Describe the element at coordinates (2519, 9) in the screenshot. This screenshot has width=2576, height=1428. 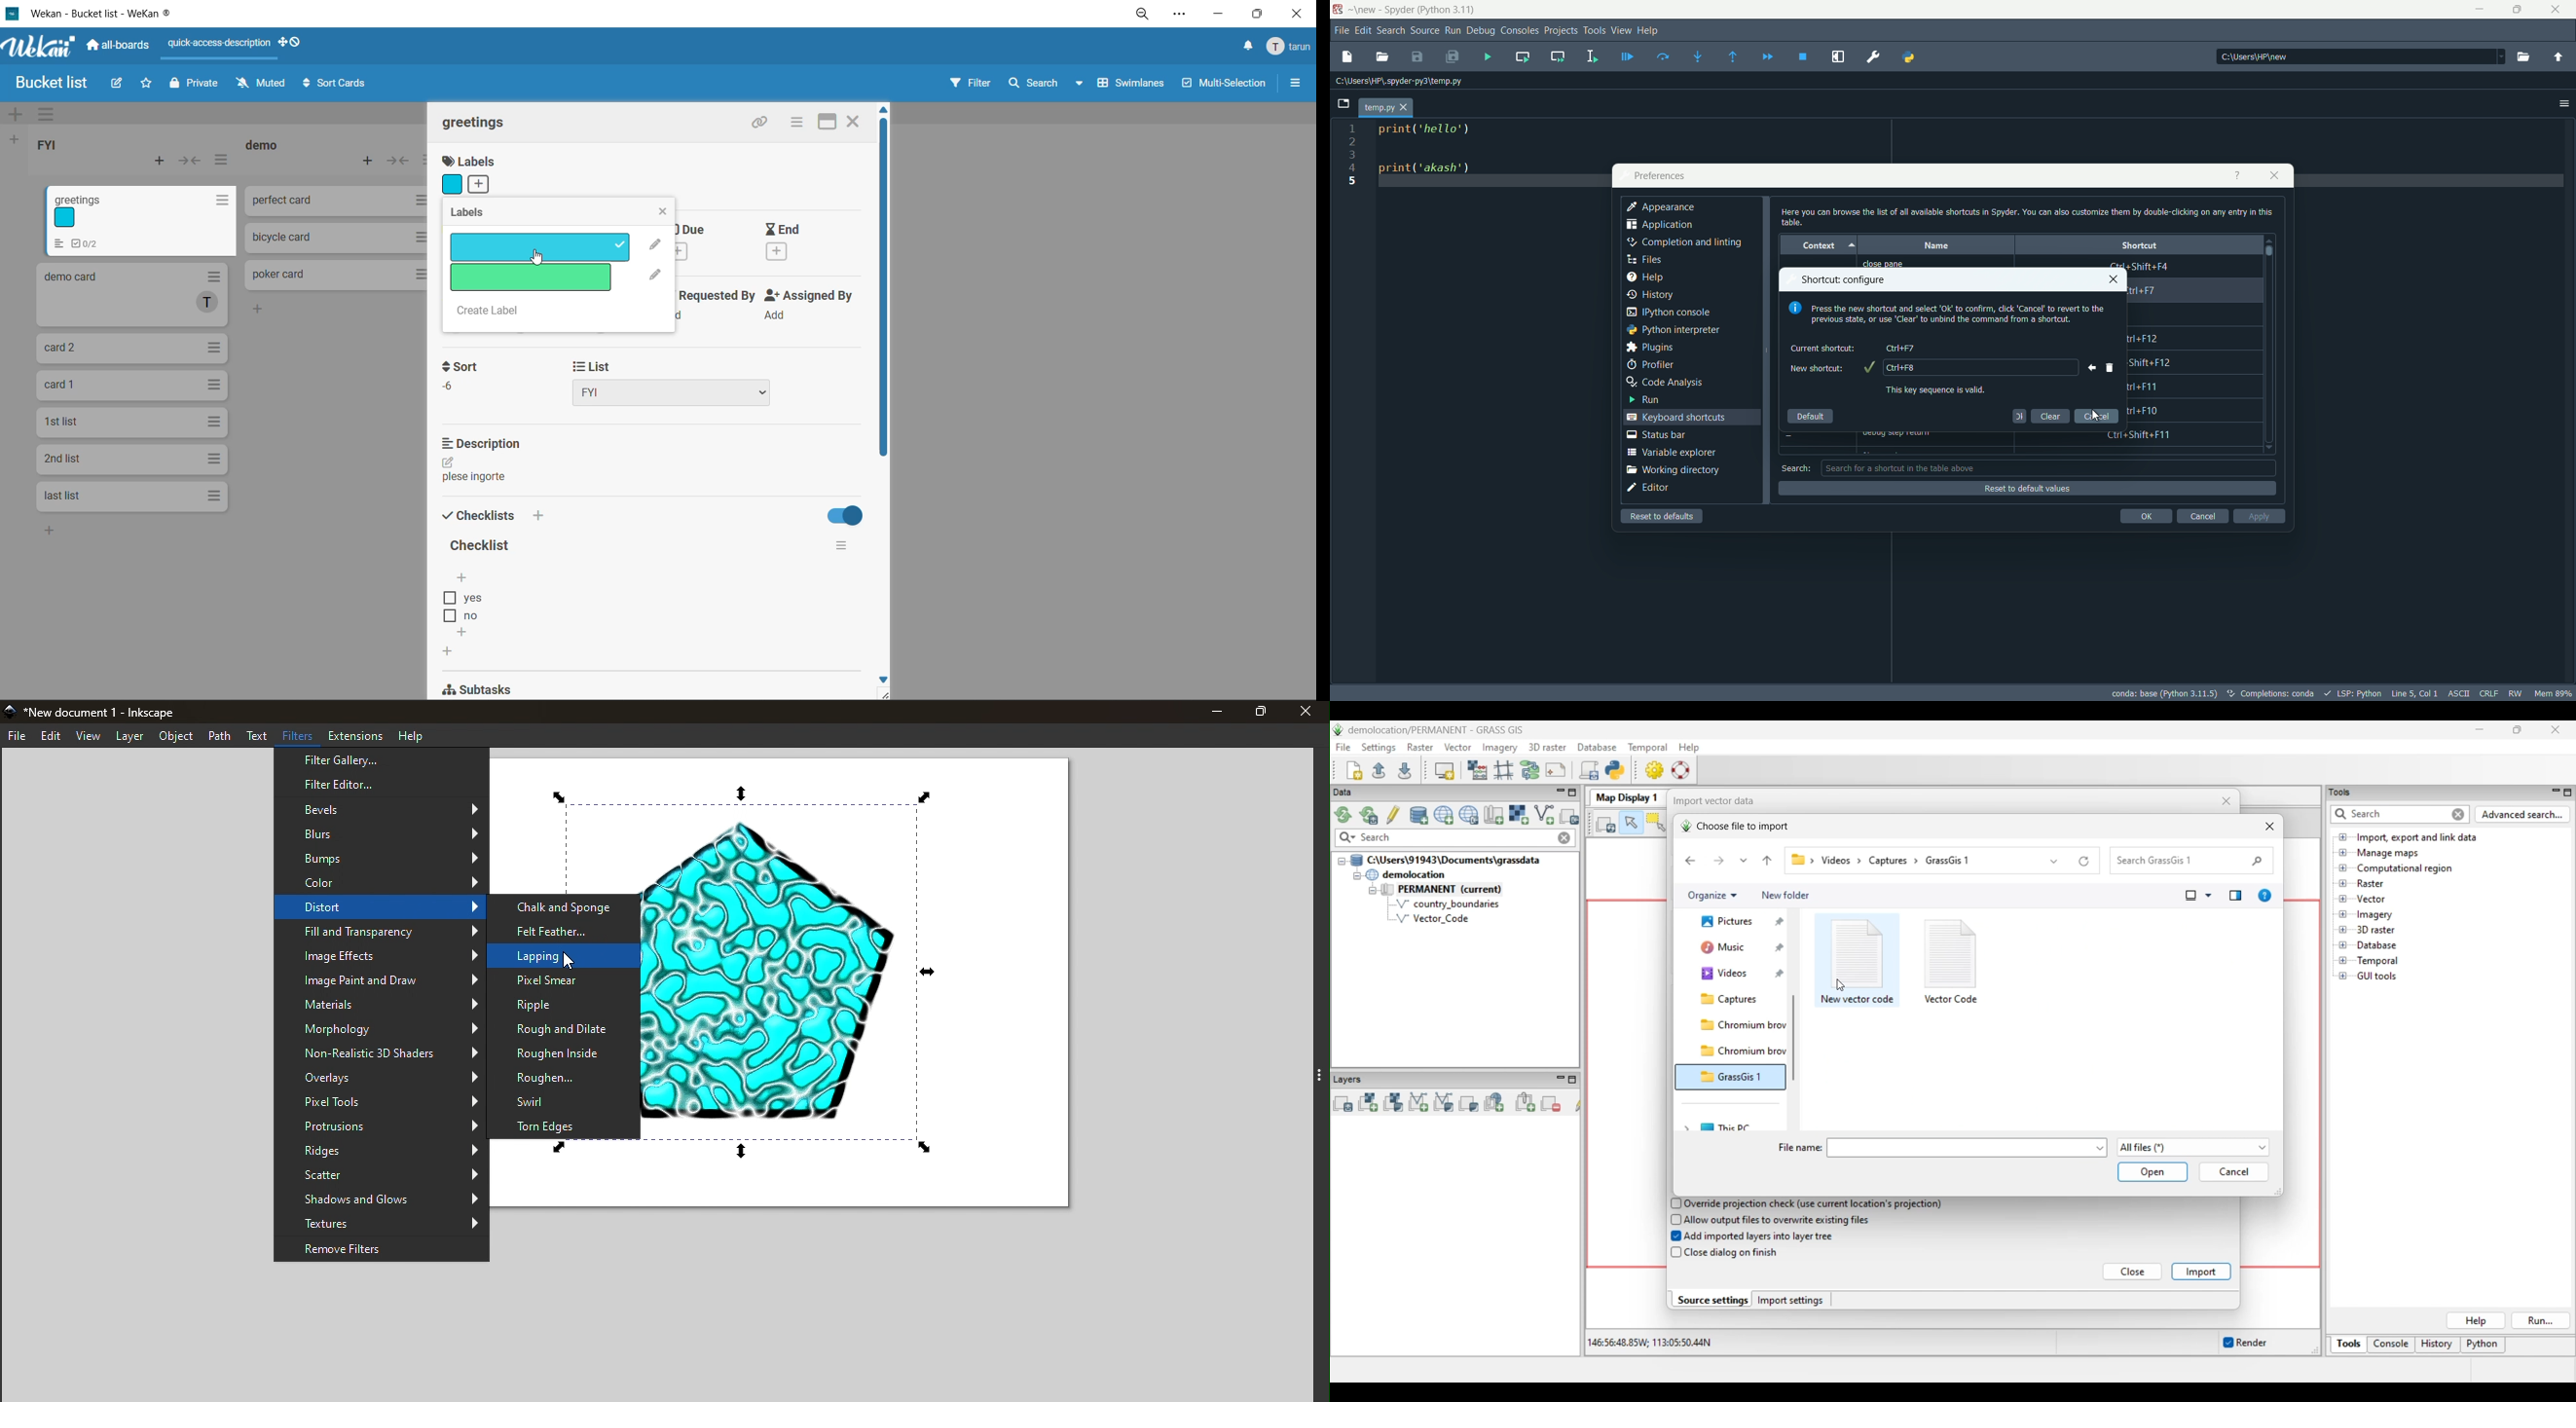
I see `maximize` at that location.